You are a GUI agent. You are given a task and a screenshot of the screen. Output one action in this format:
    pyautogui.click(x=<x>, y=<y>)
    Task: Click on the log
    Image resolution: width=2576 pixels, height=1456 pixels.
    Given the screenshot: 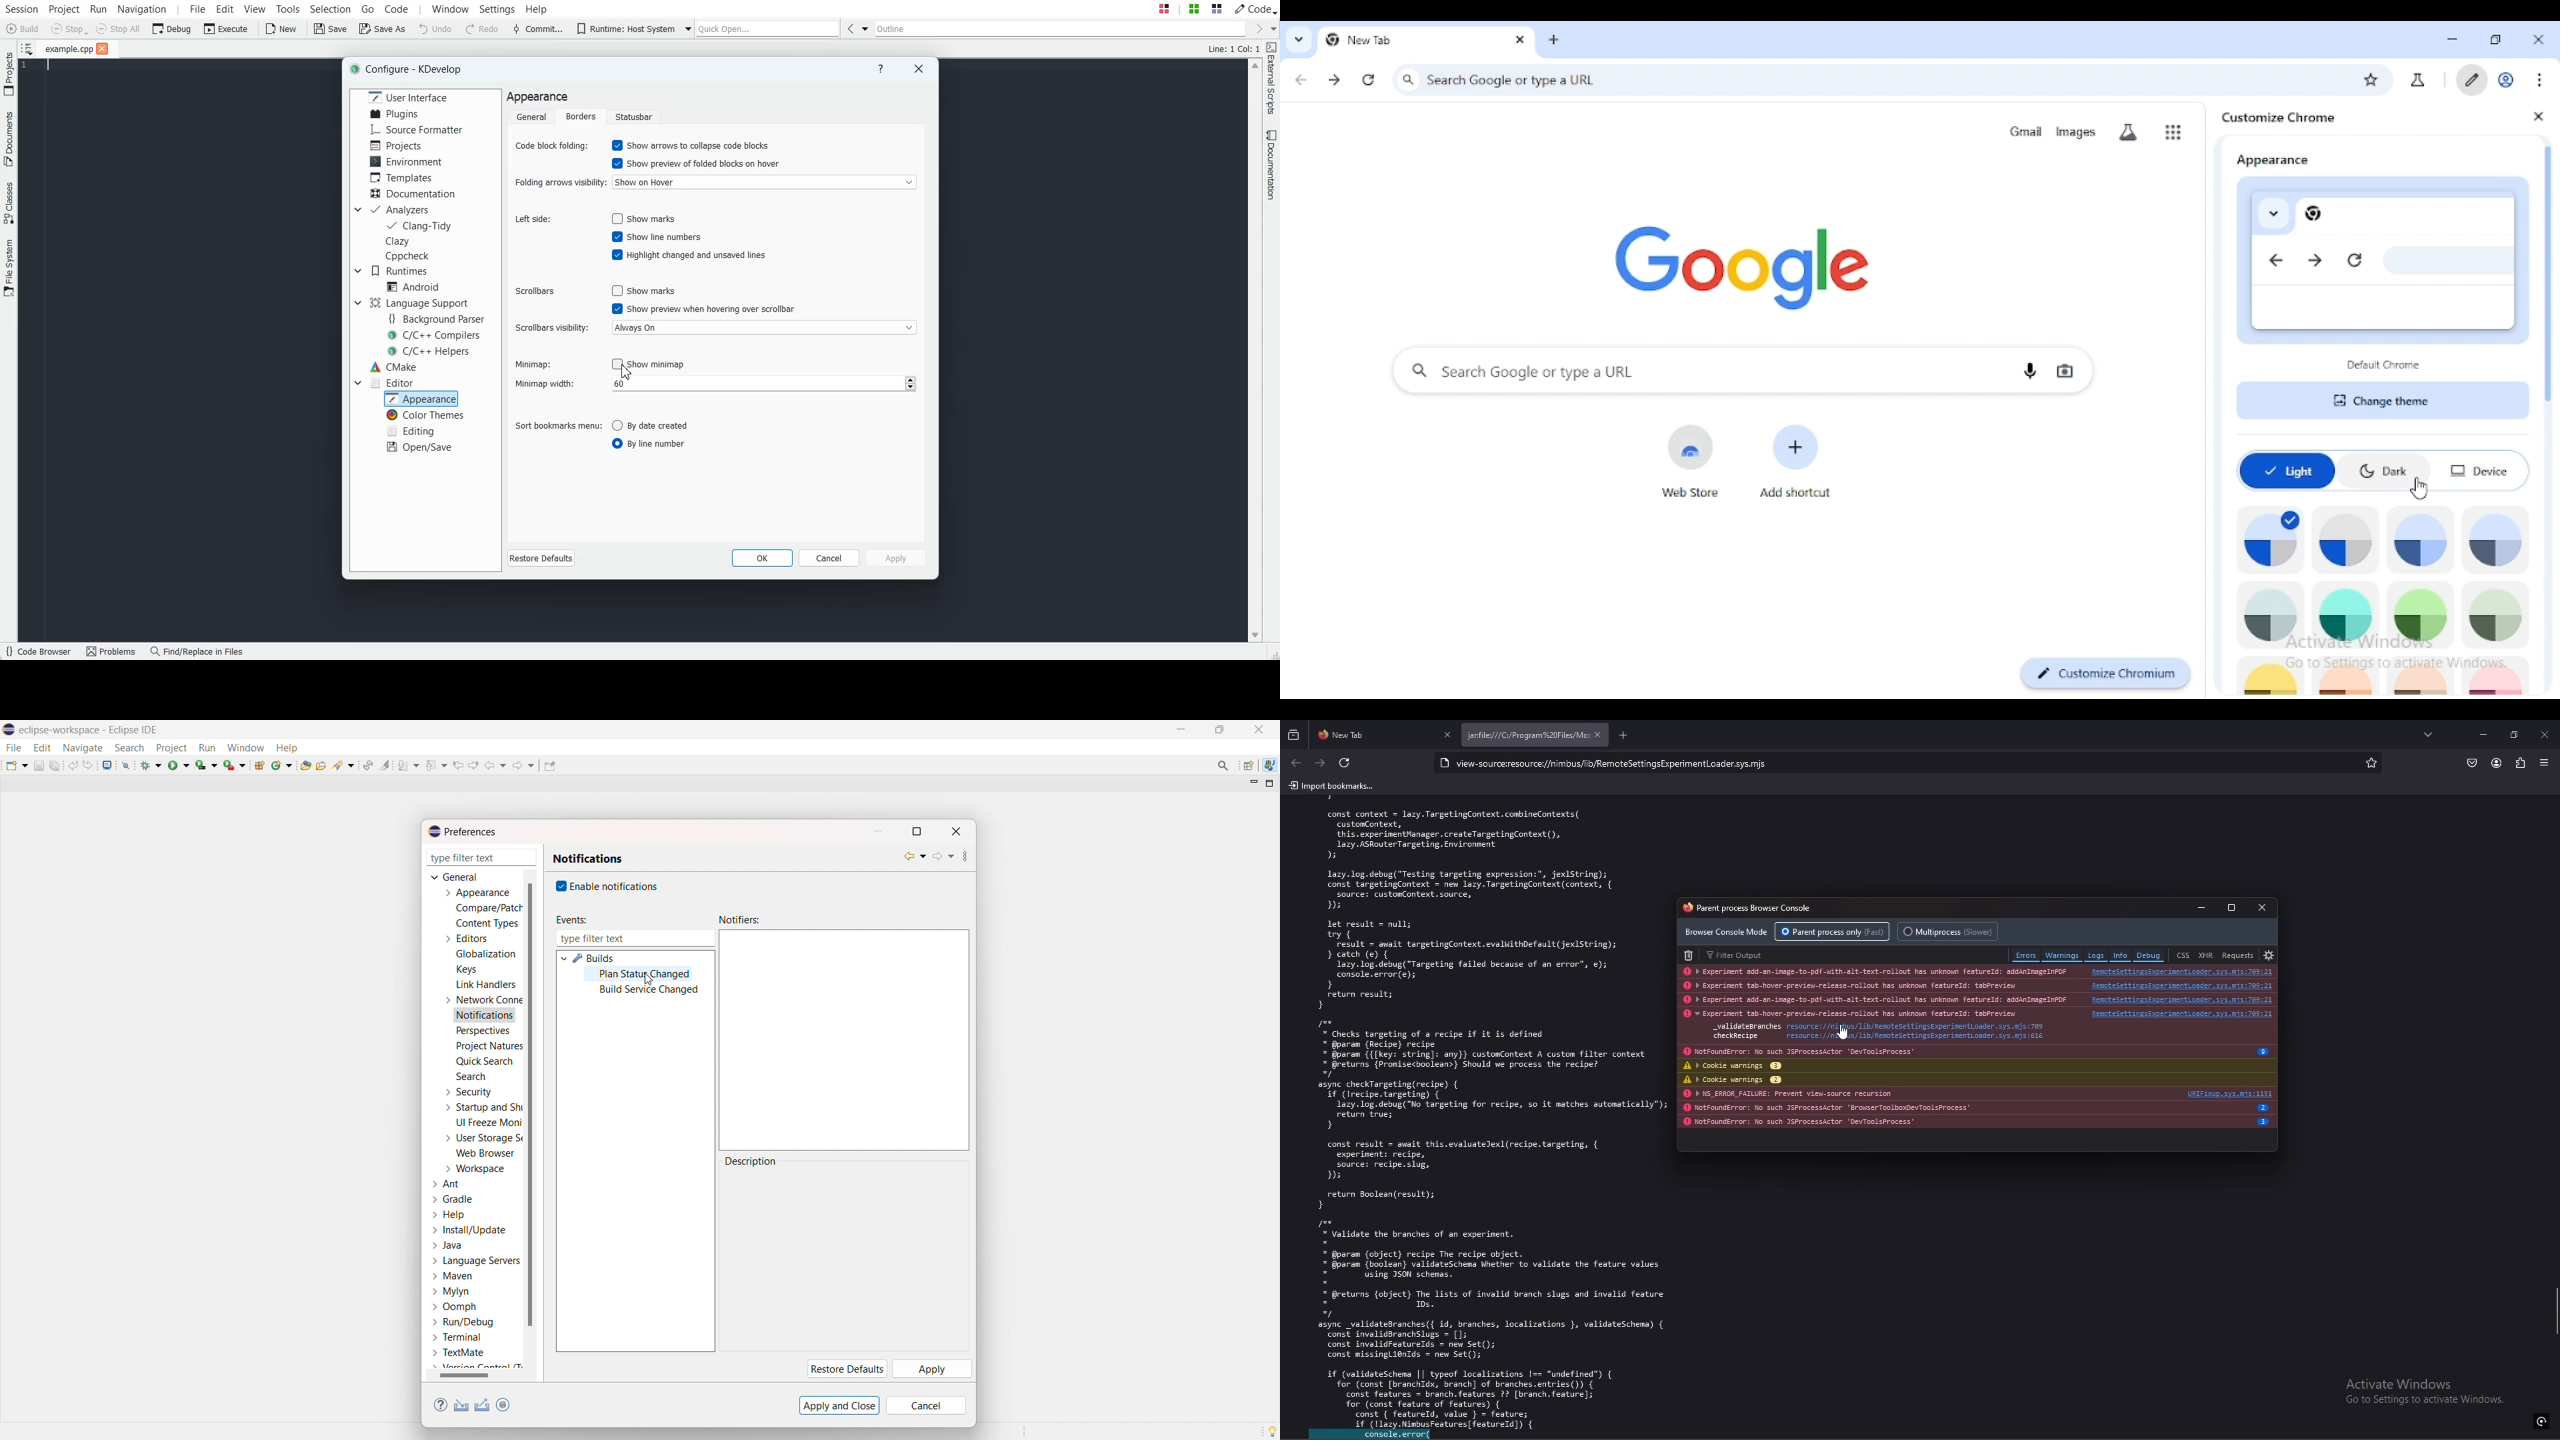 What is the action you would take?
    pyautogui.click(x=1863, y=1013)
    